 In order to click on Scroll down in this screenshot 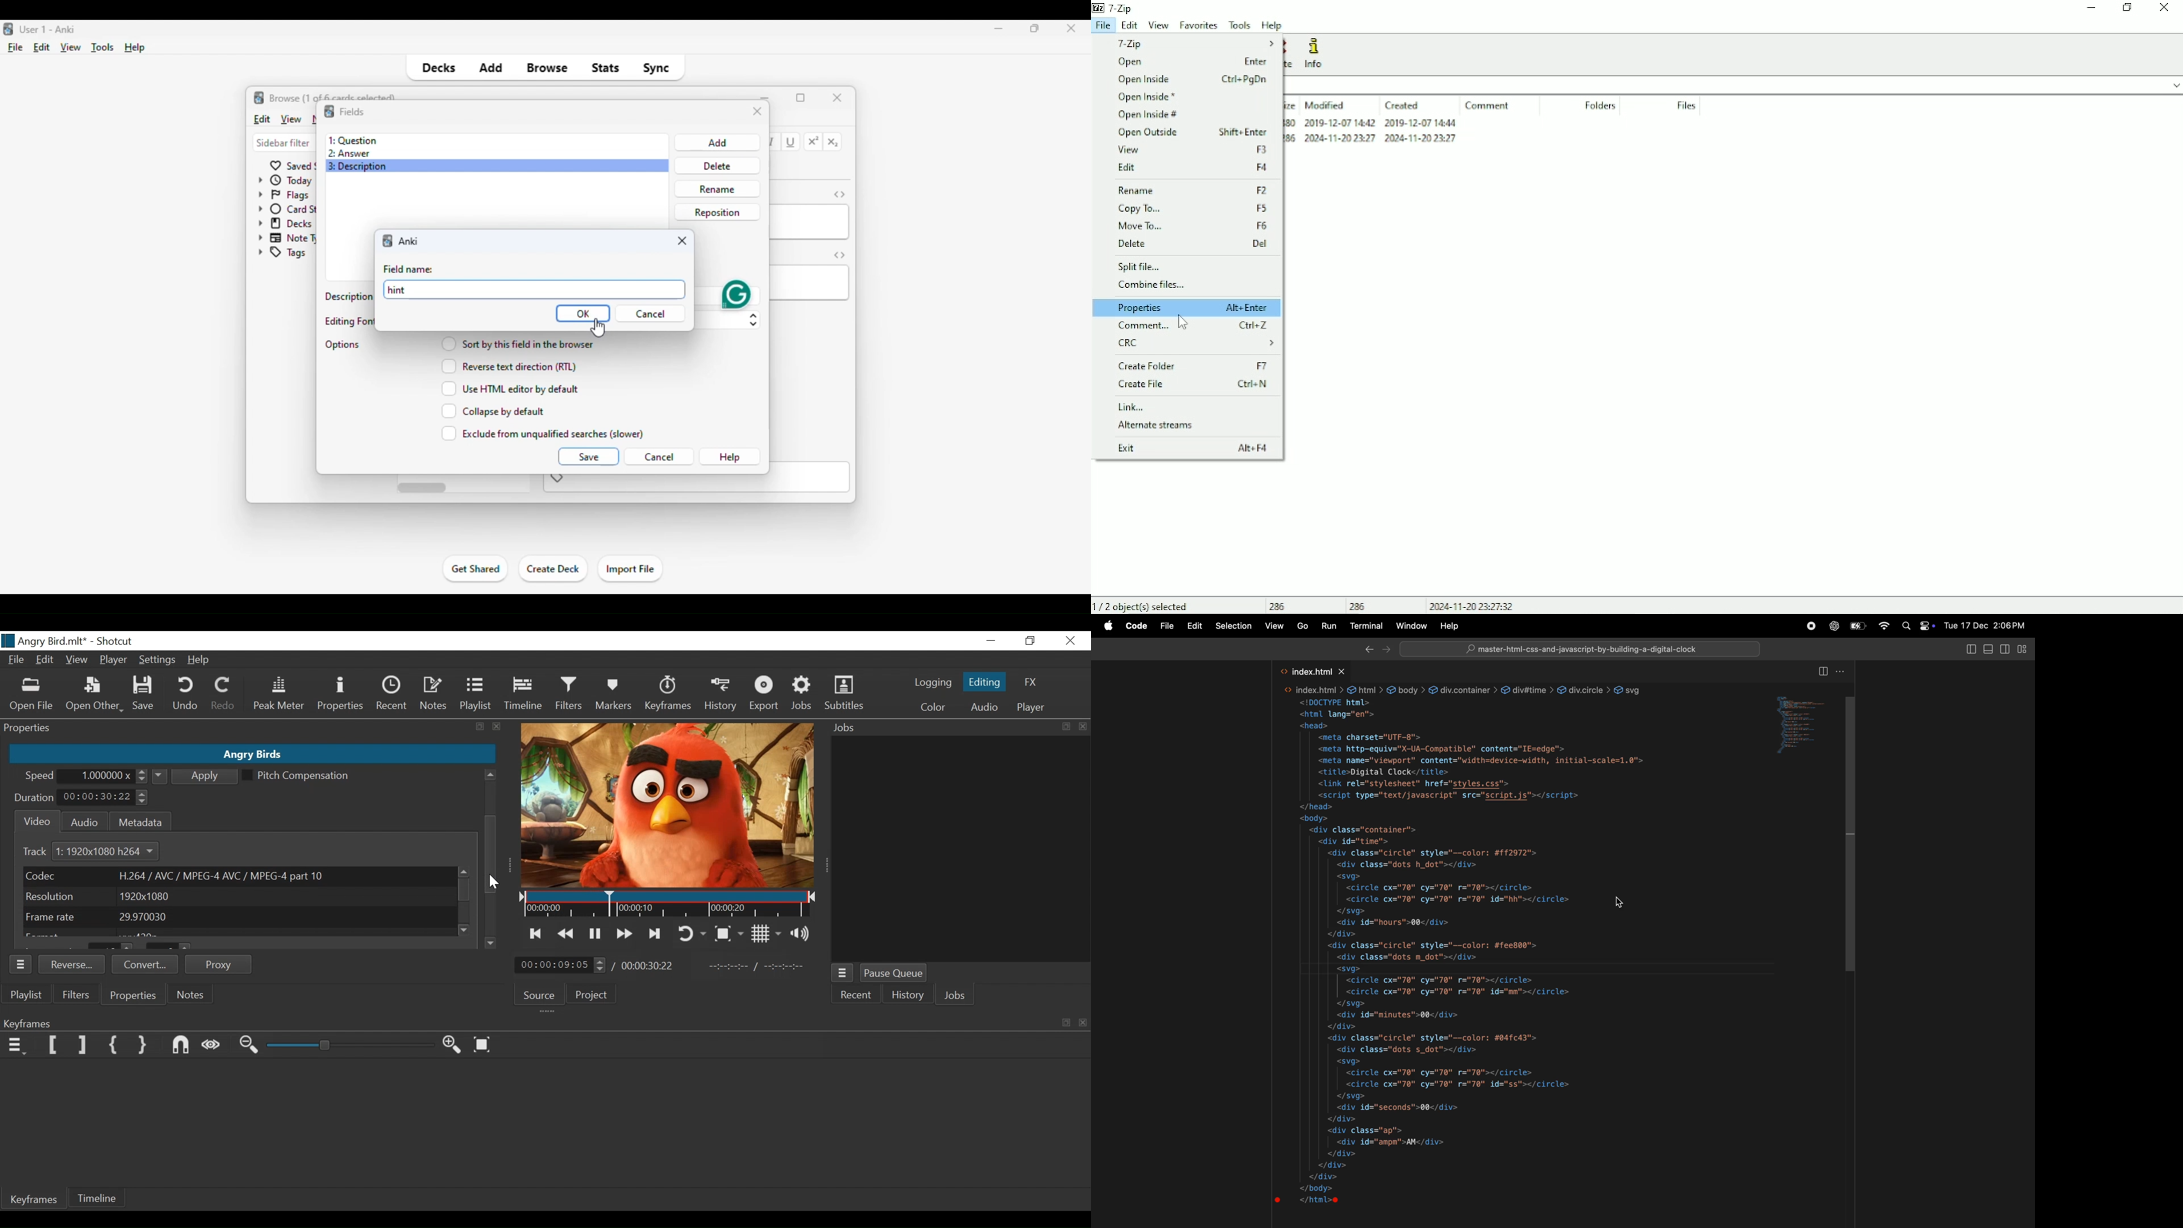, I will do `click(491, 943)`.